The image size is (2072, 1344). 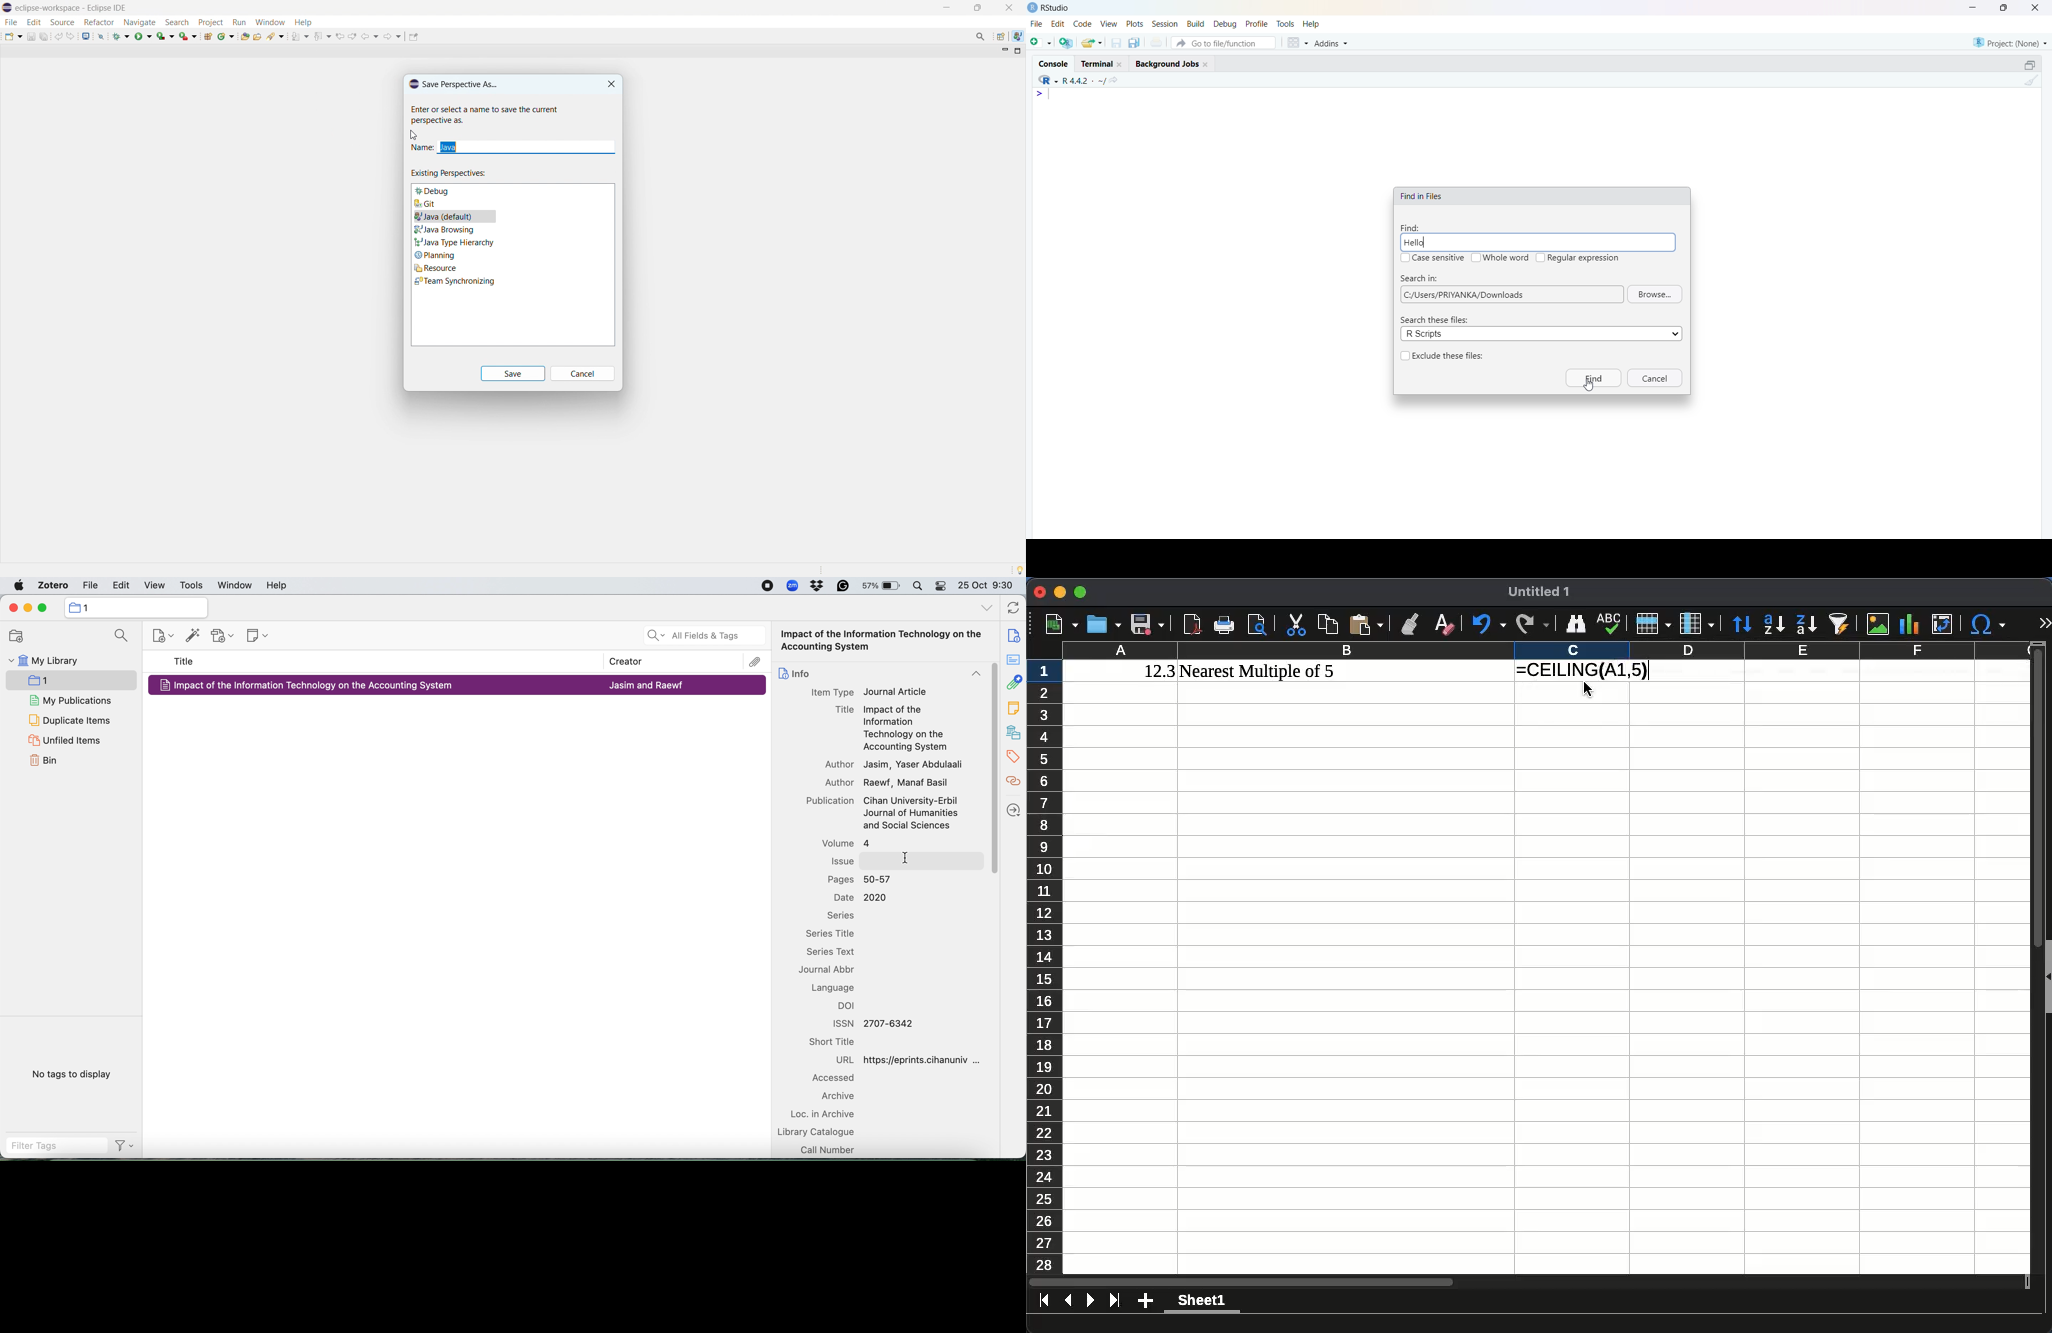 What do you see at coordinates (1943, 625) in the screenshot?
I see `pivot table` at bounding box center [1943, 625].